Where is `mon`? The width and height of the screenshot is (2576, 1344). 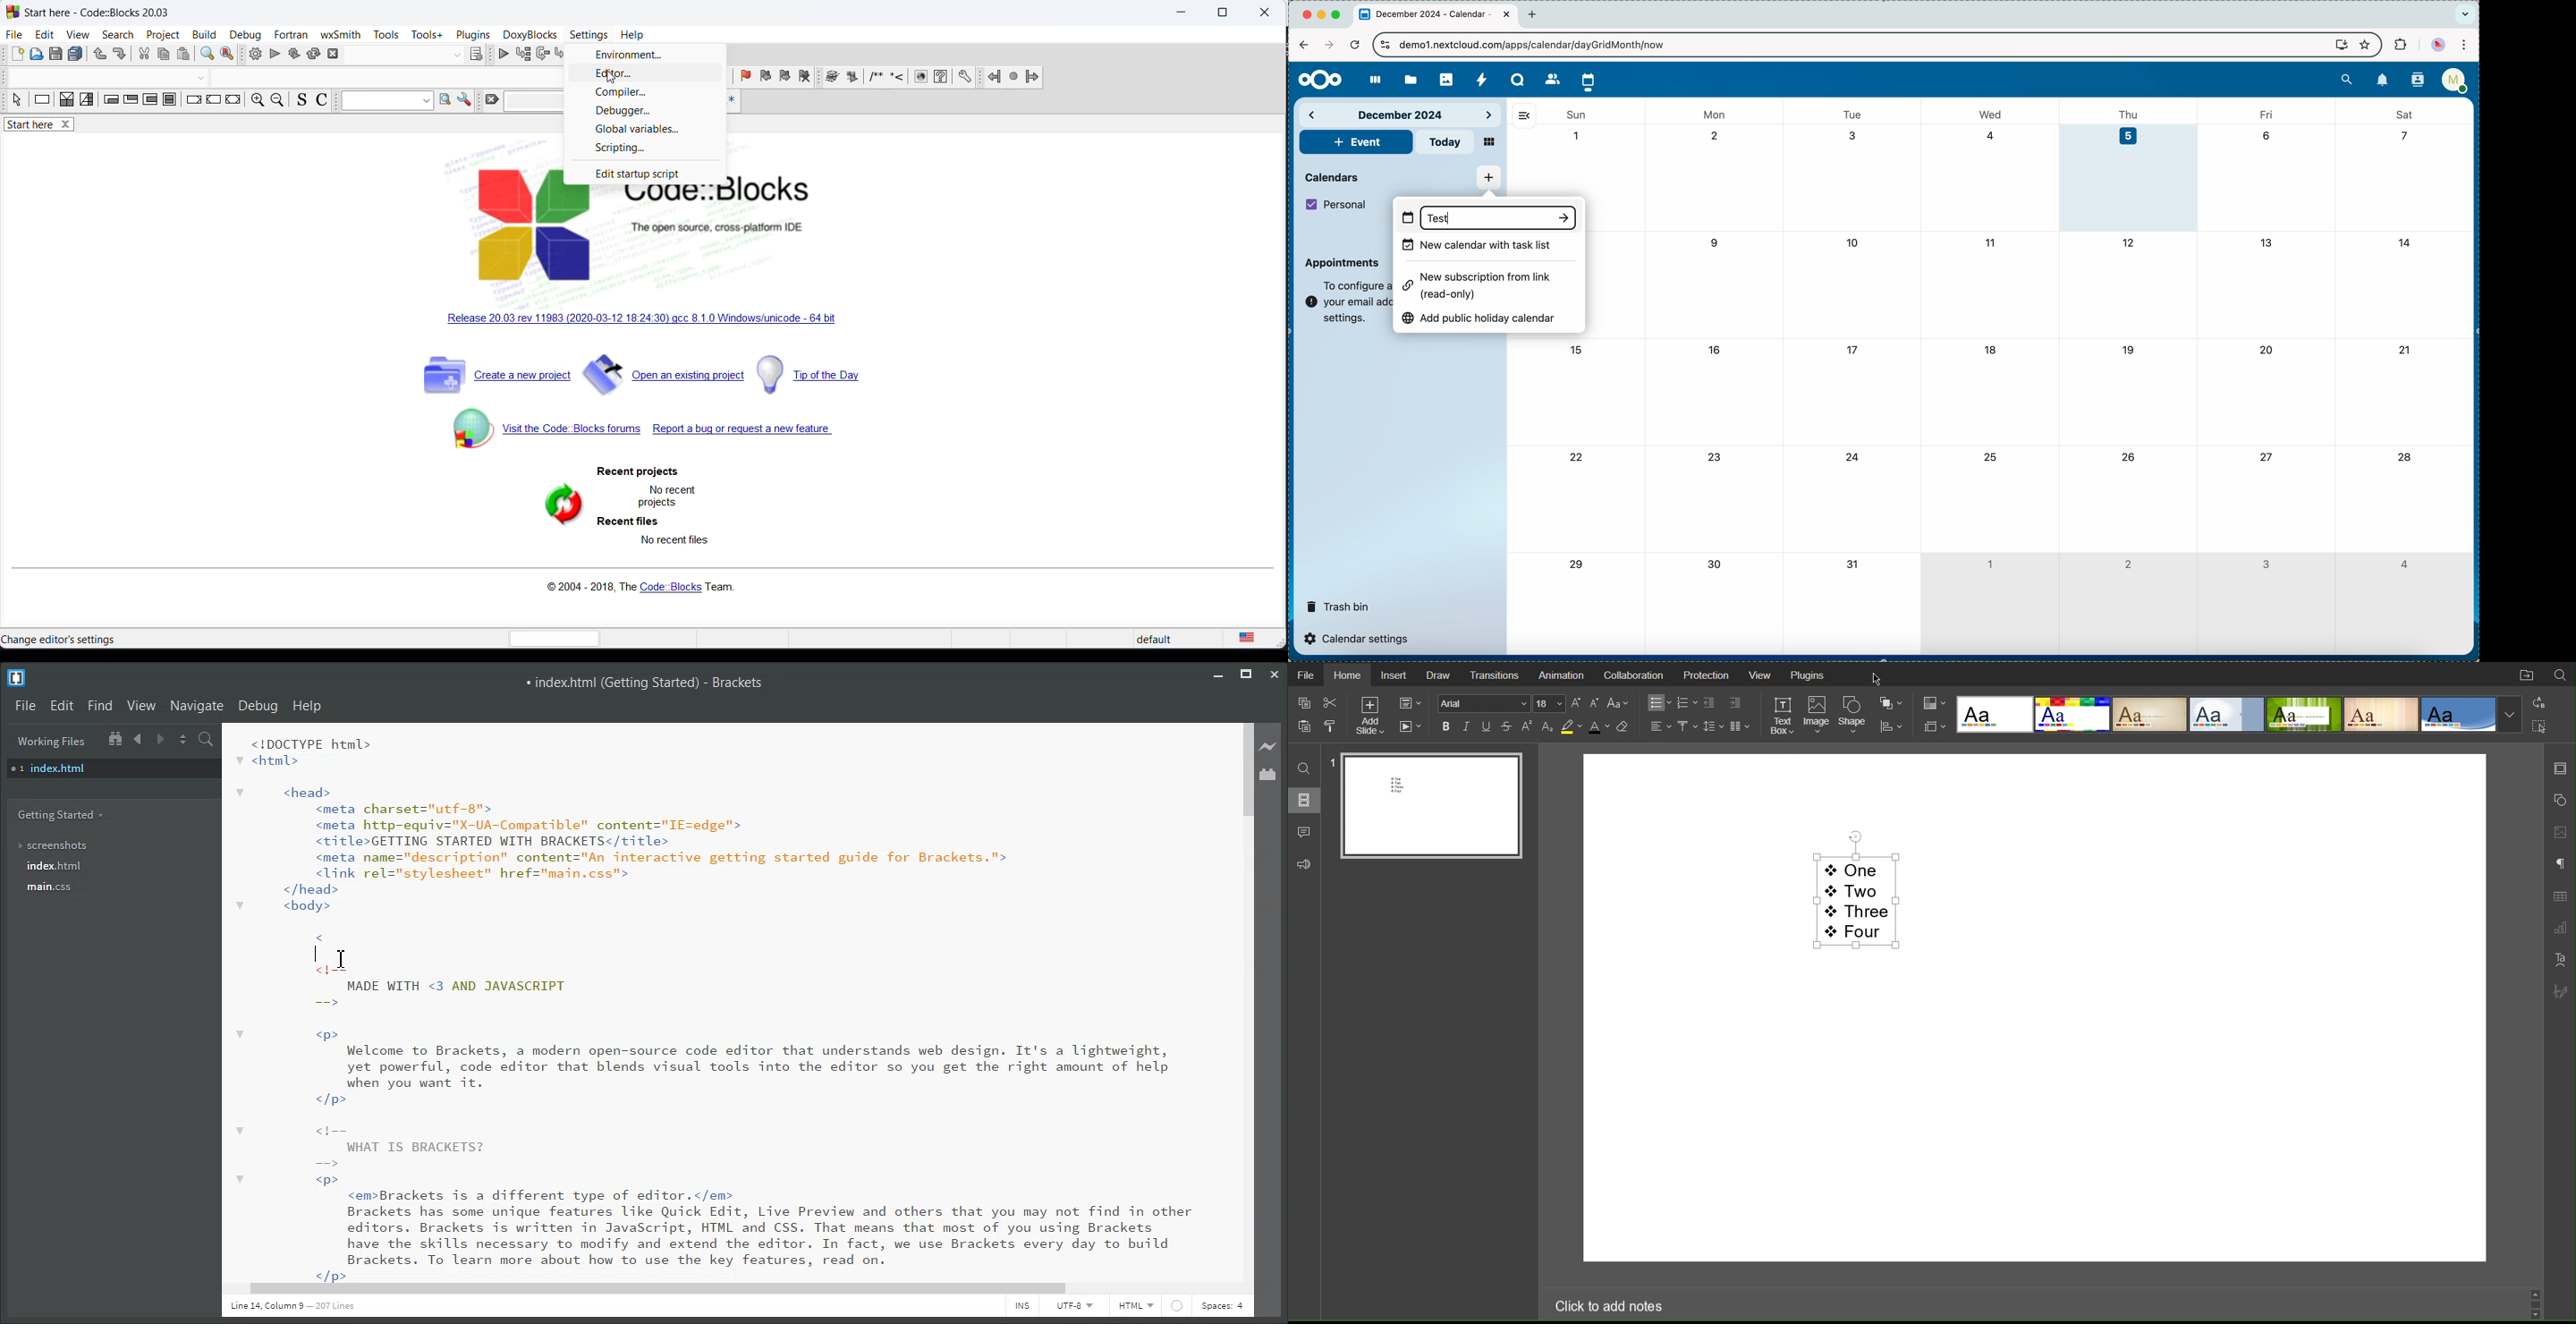
mon is located at coordinates (1715, 112).